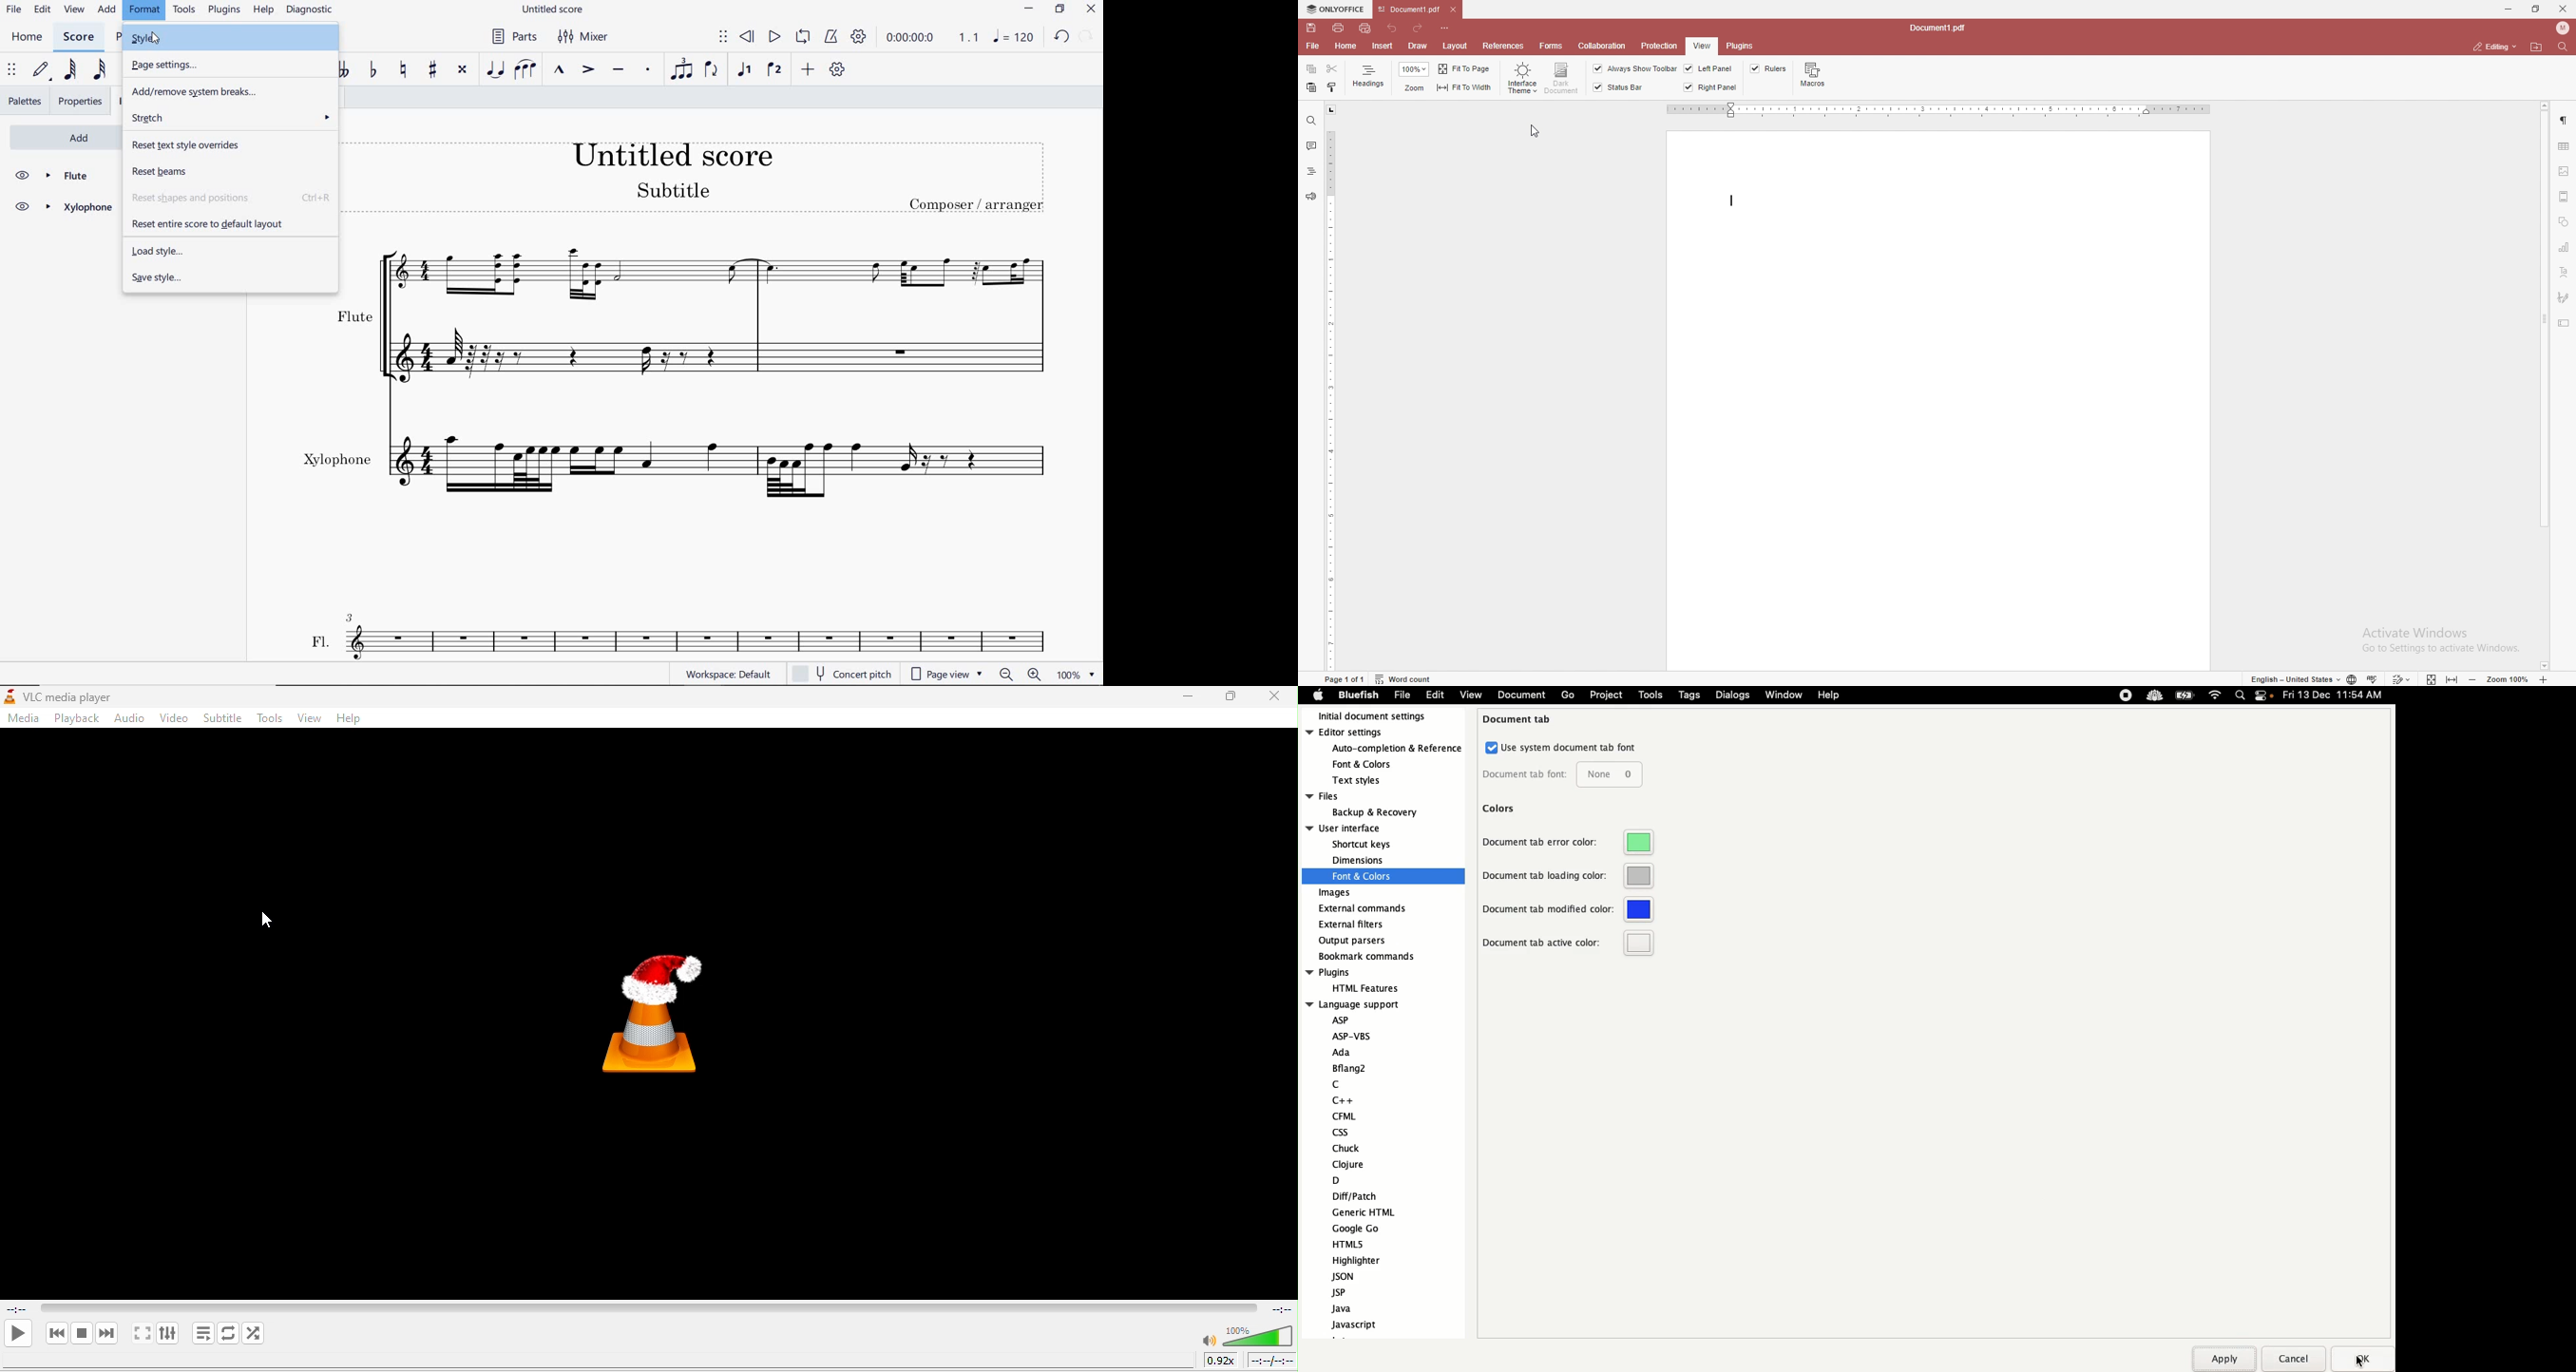 The image size is (2576, 1372). I want to click on interface theme, so click(1522, 79).